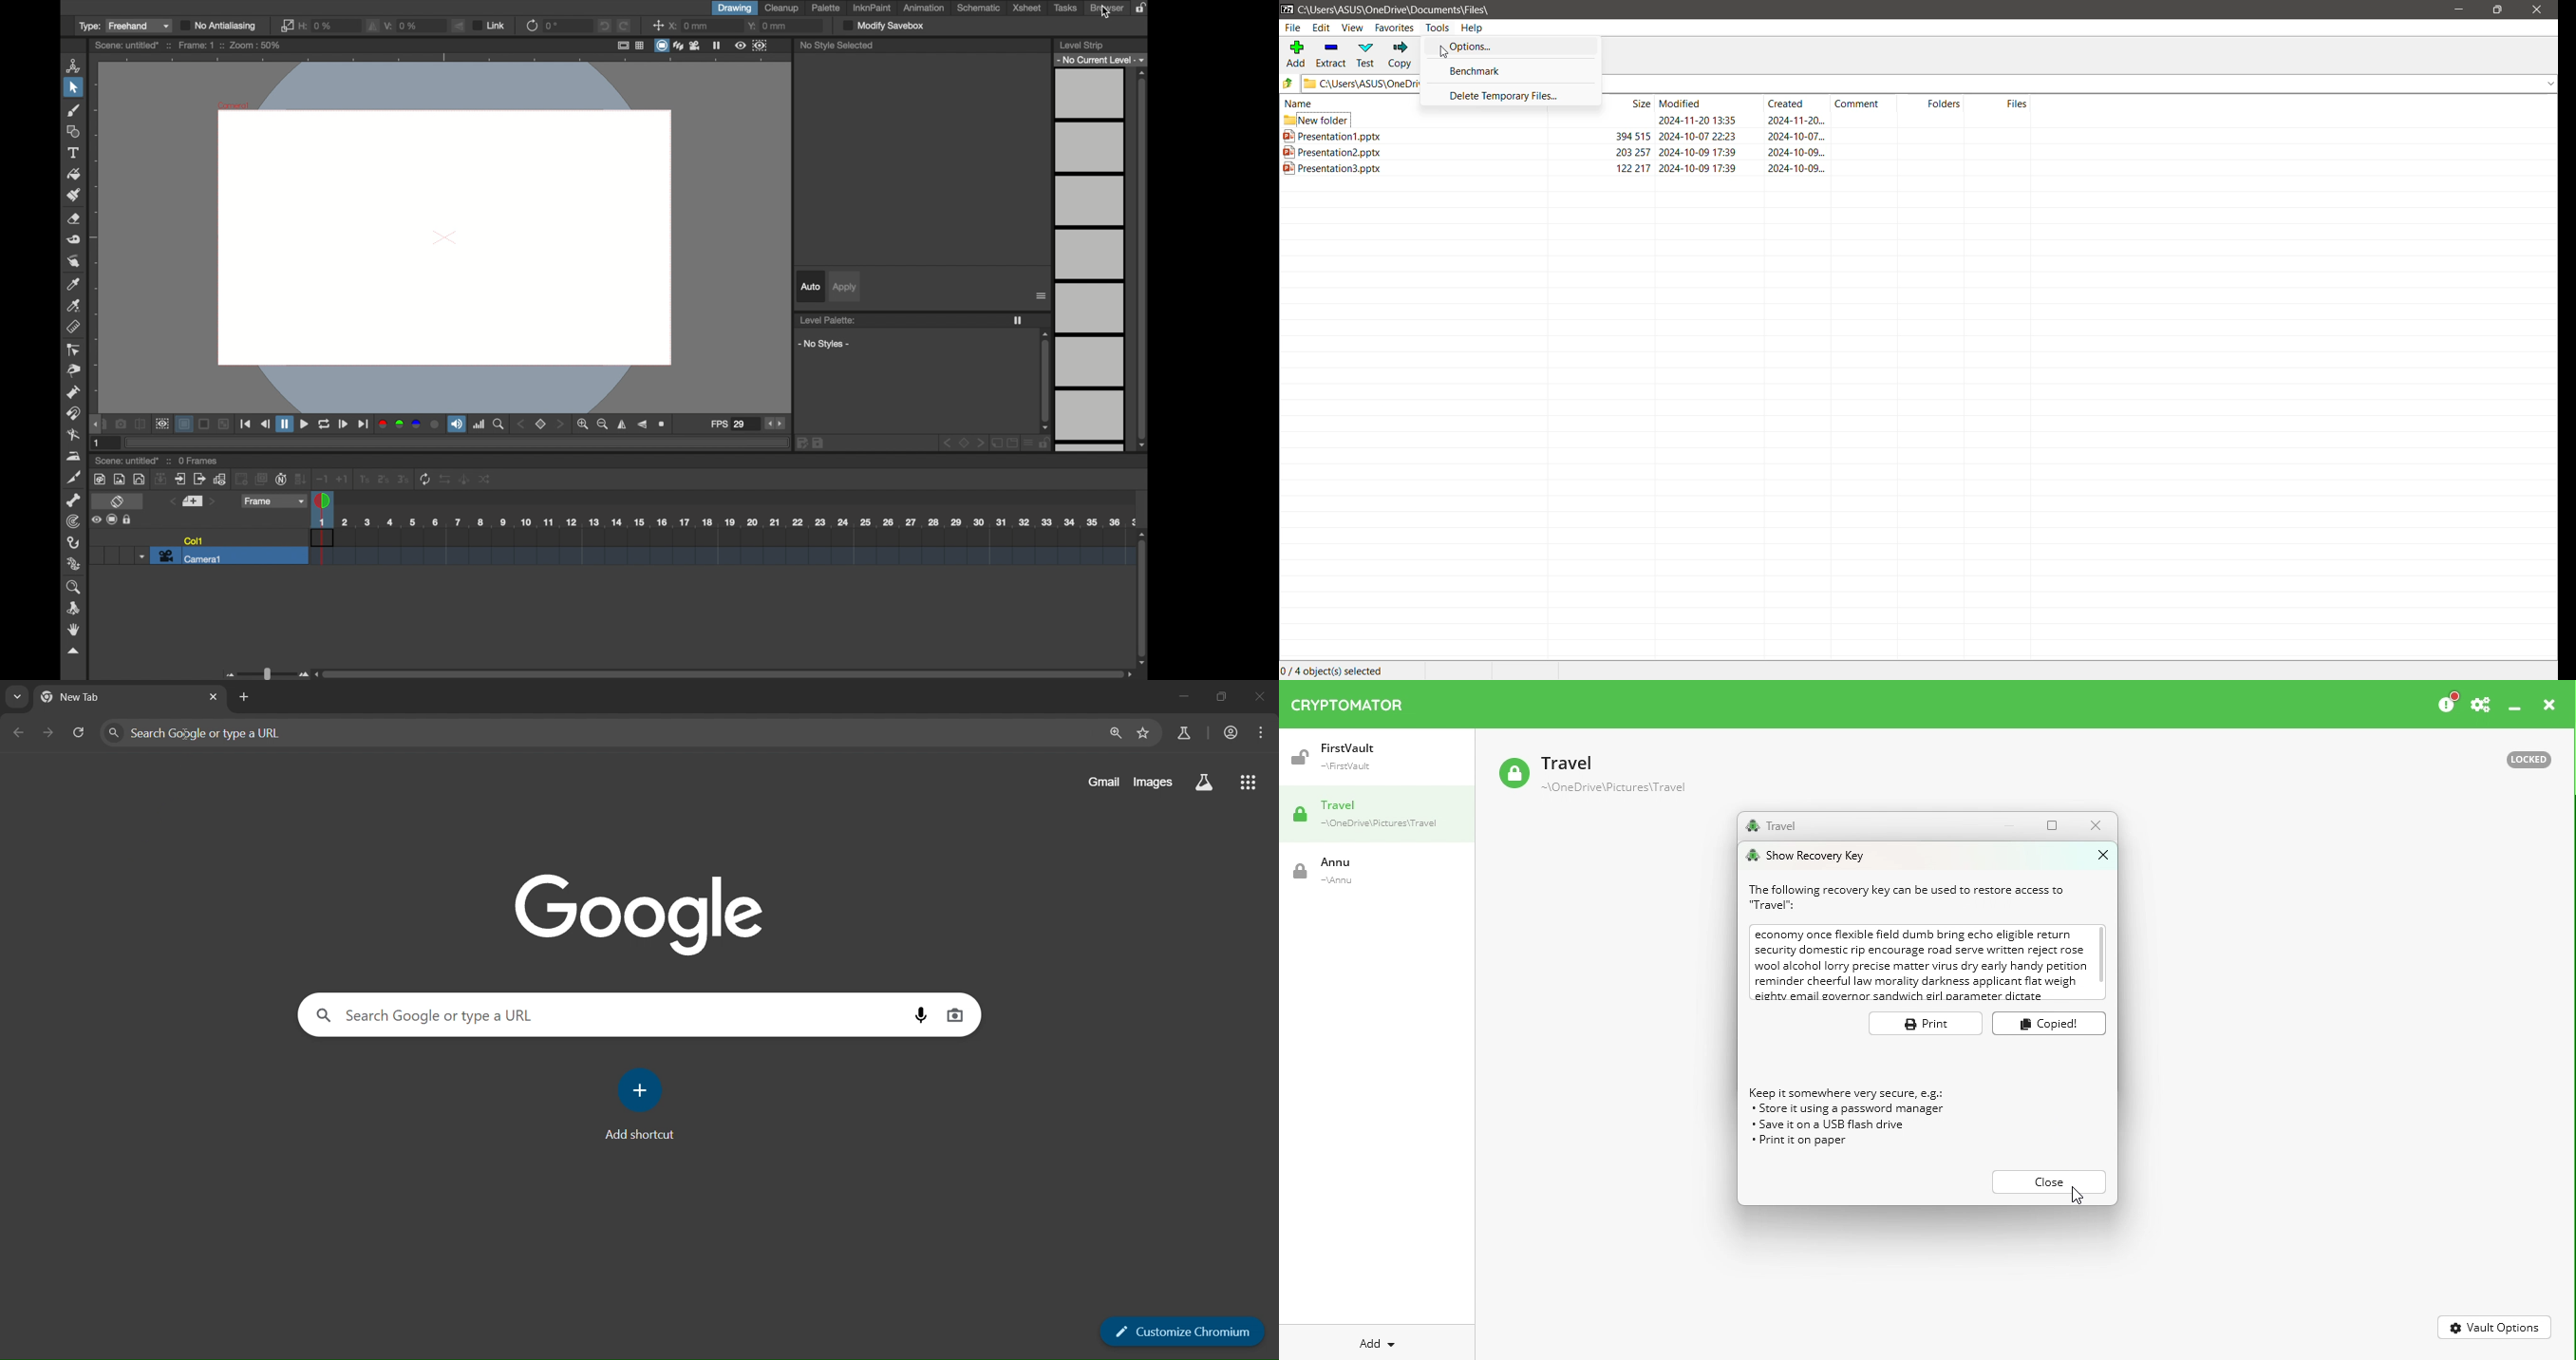  Describe the element at coordinates (1771, 826) in the screenshot. I see `Travel` at that location.